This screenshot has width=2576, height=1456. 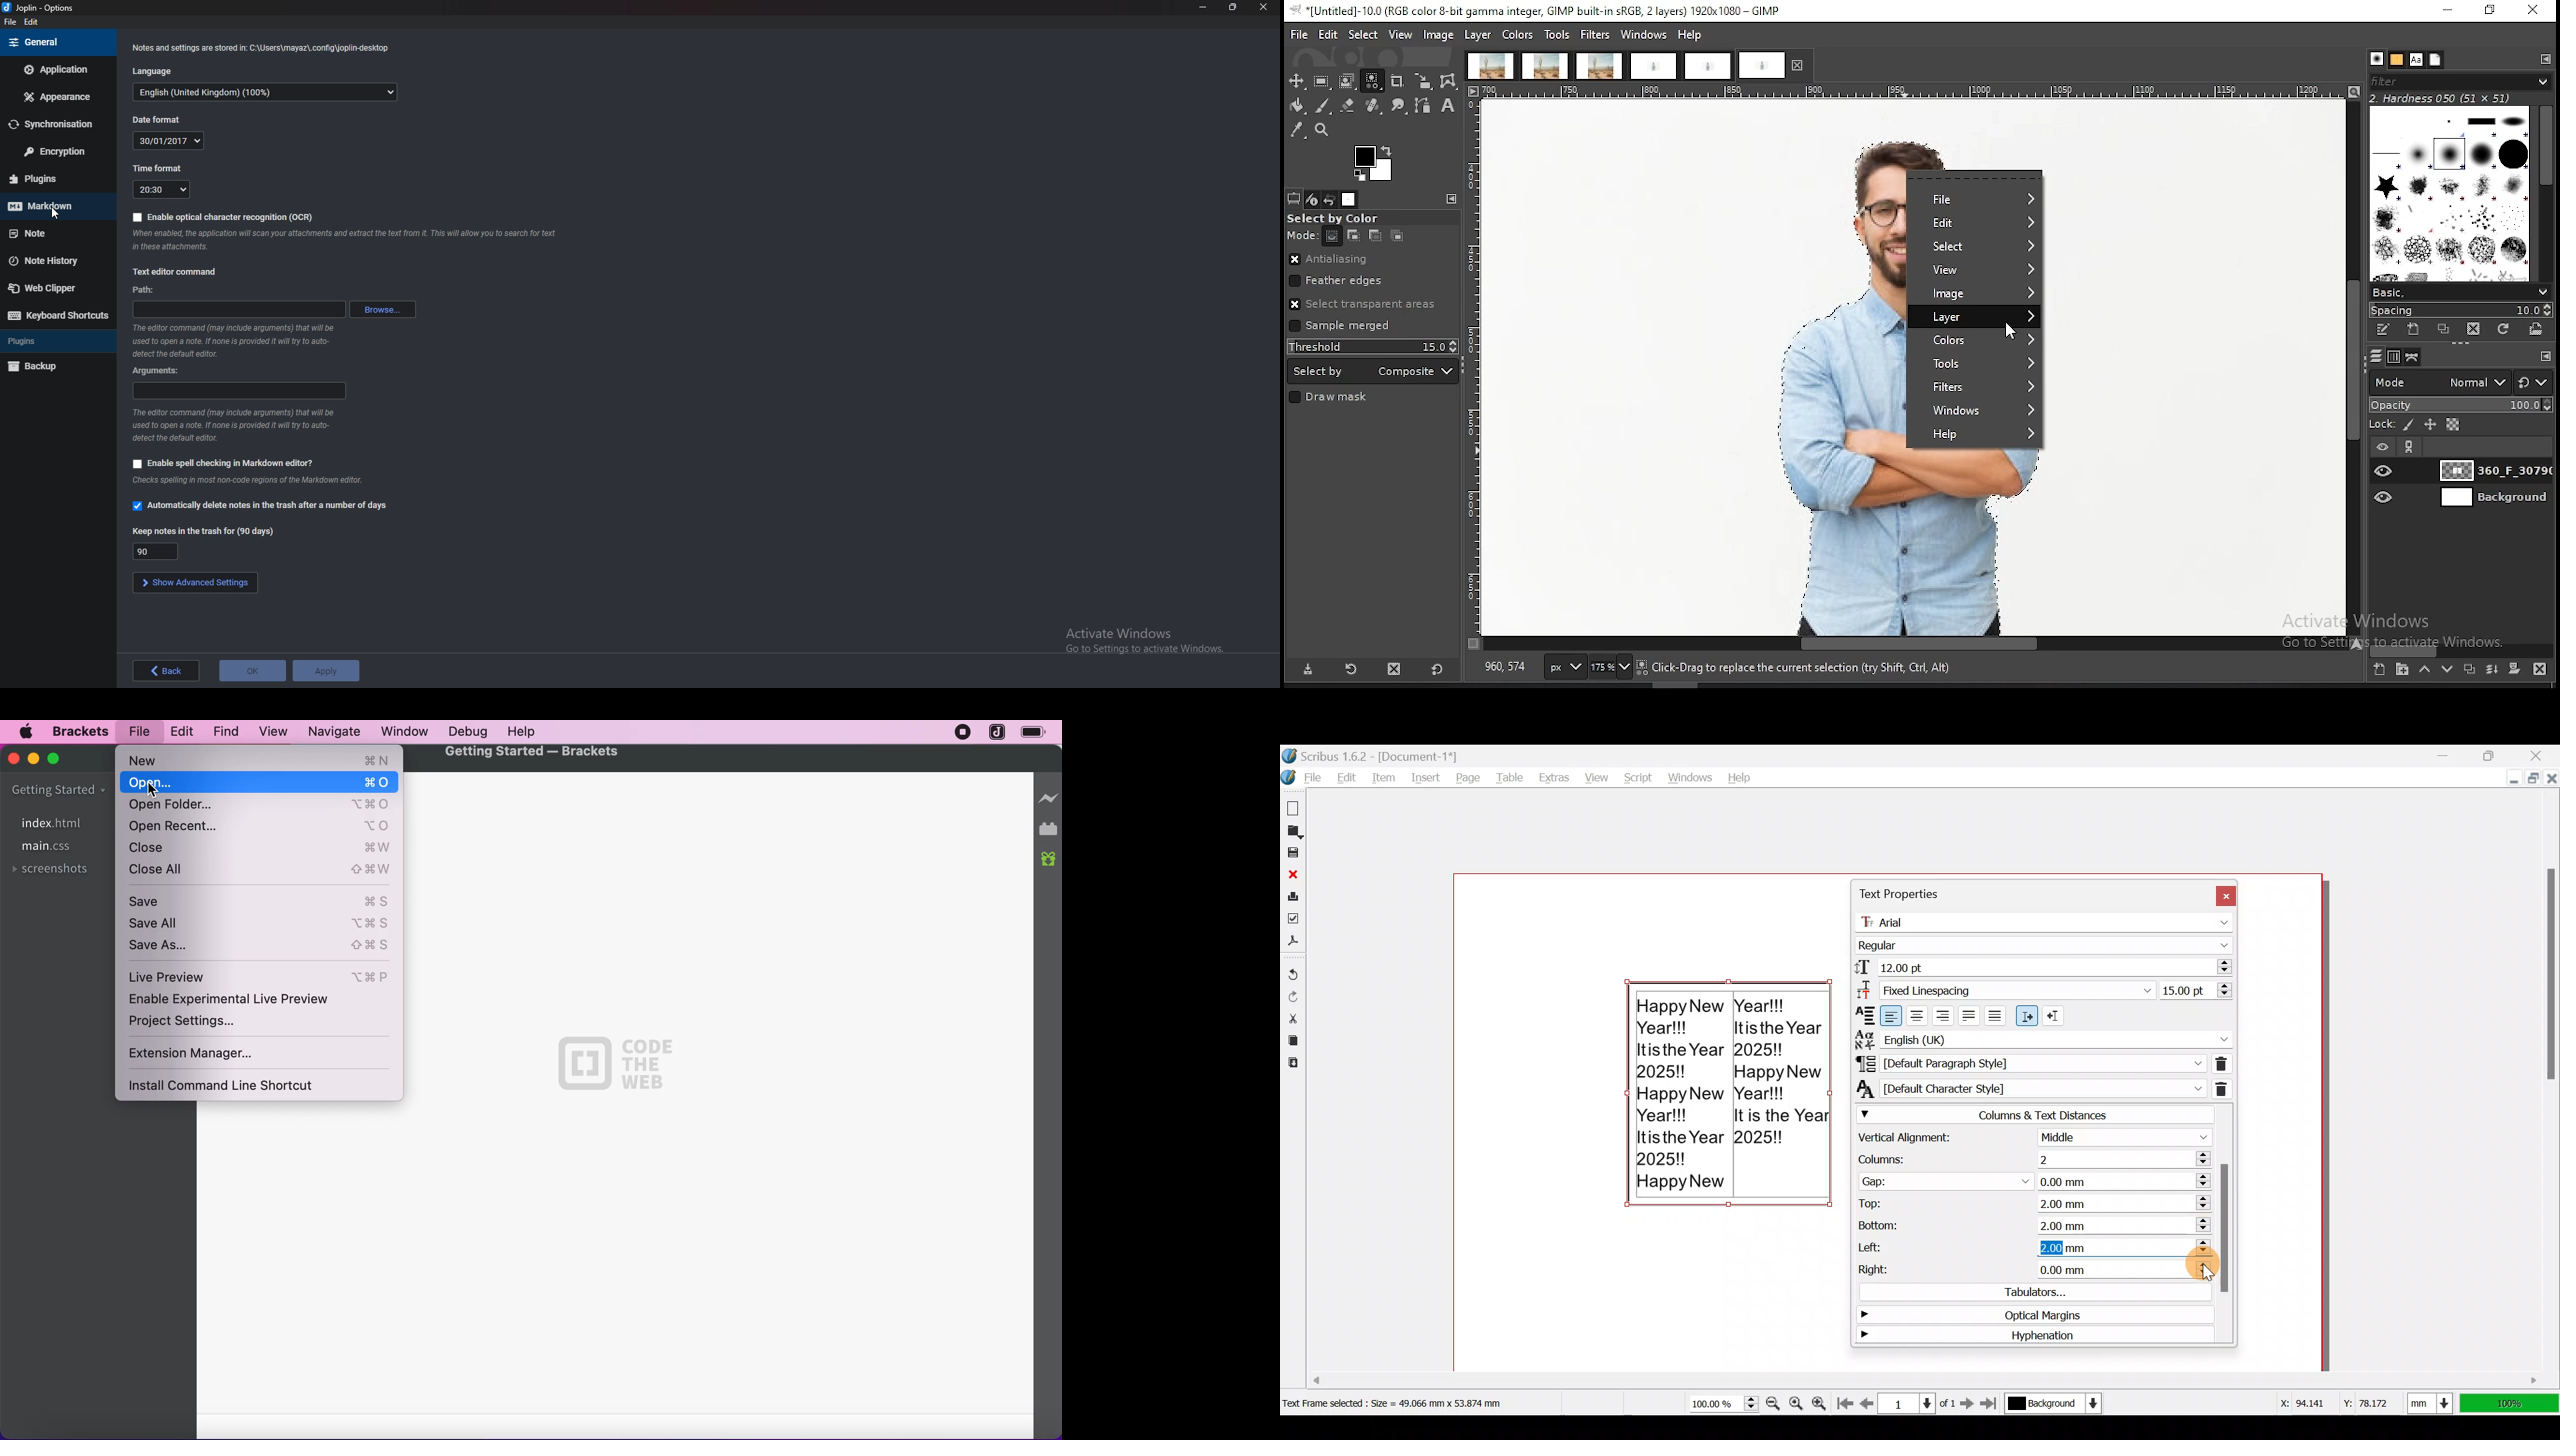 What do you see at coordinates (155, 551) in the screenshot?
I see `90` at bounding box center [155, 551].